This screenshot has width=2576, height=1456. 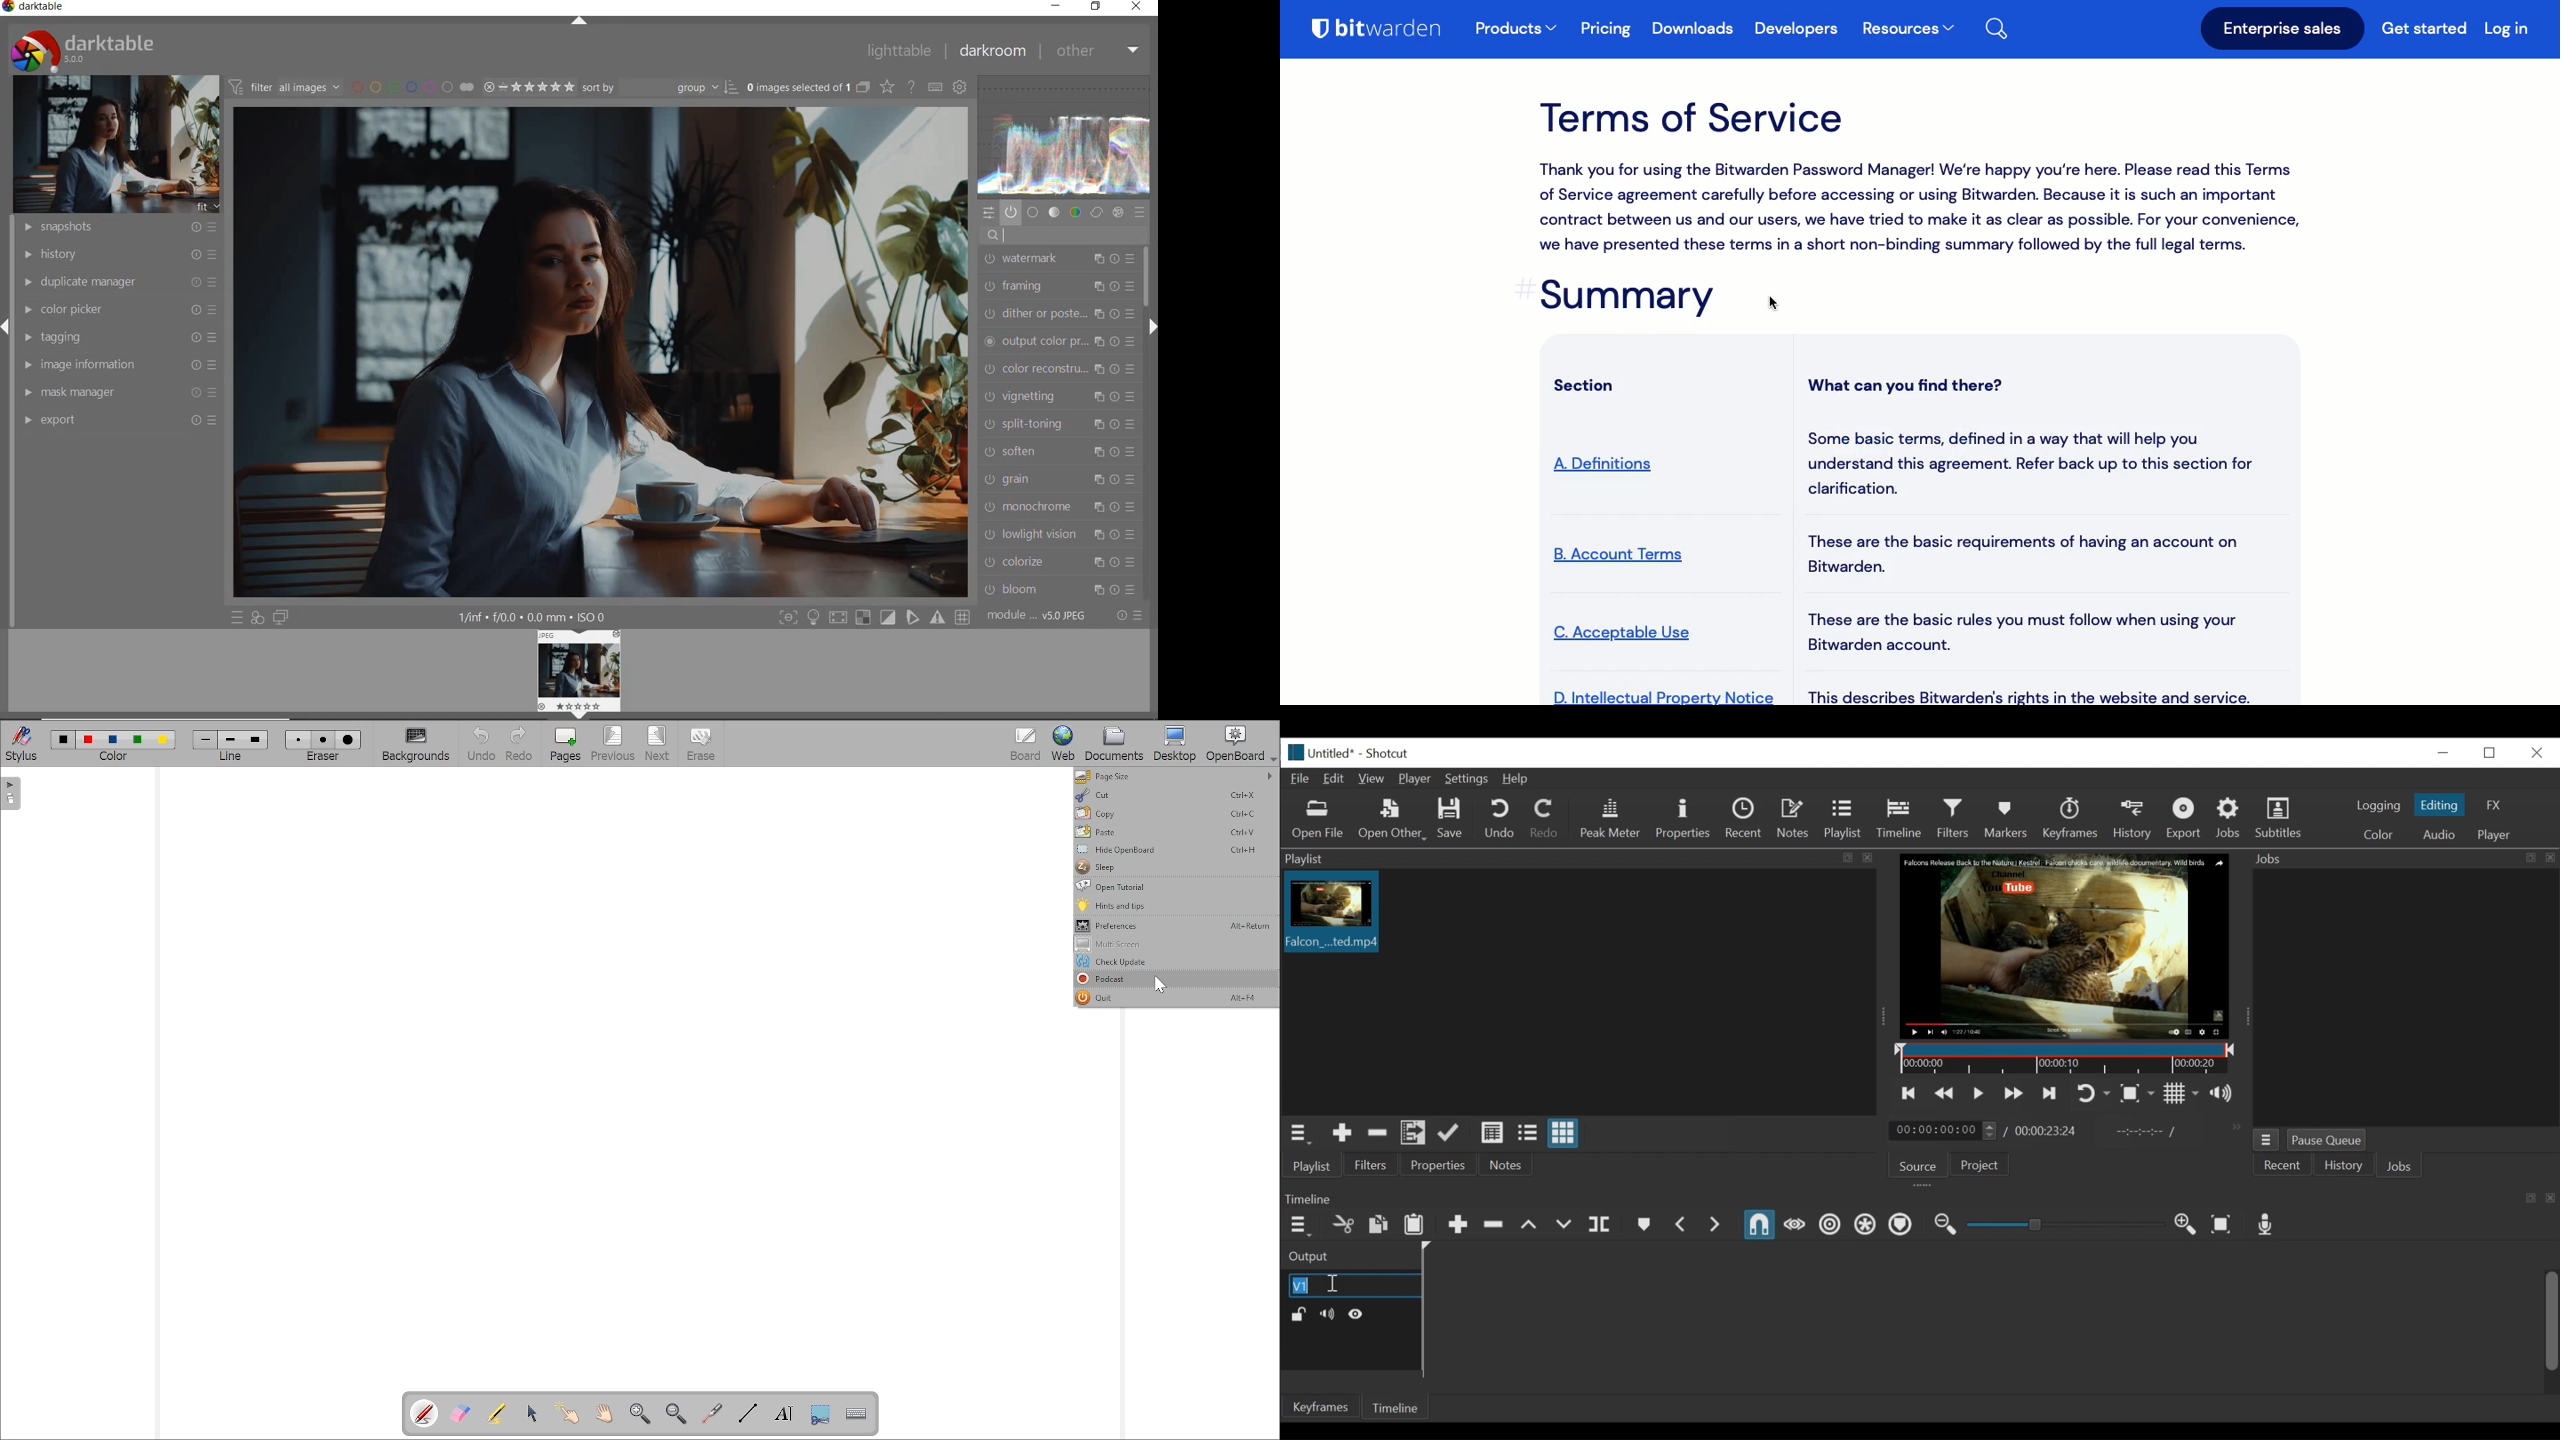 What do you see at coordinates (284, 86) in the screenshot?
I see `filter all images` at bounding box center [284, 86].